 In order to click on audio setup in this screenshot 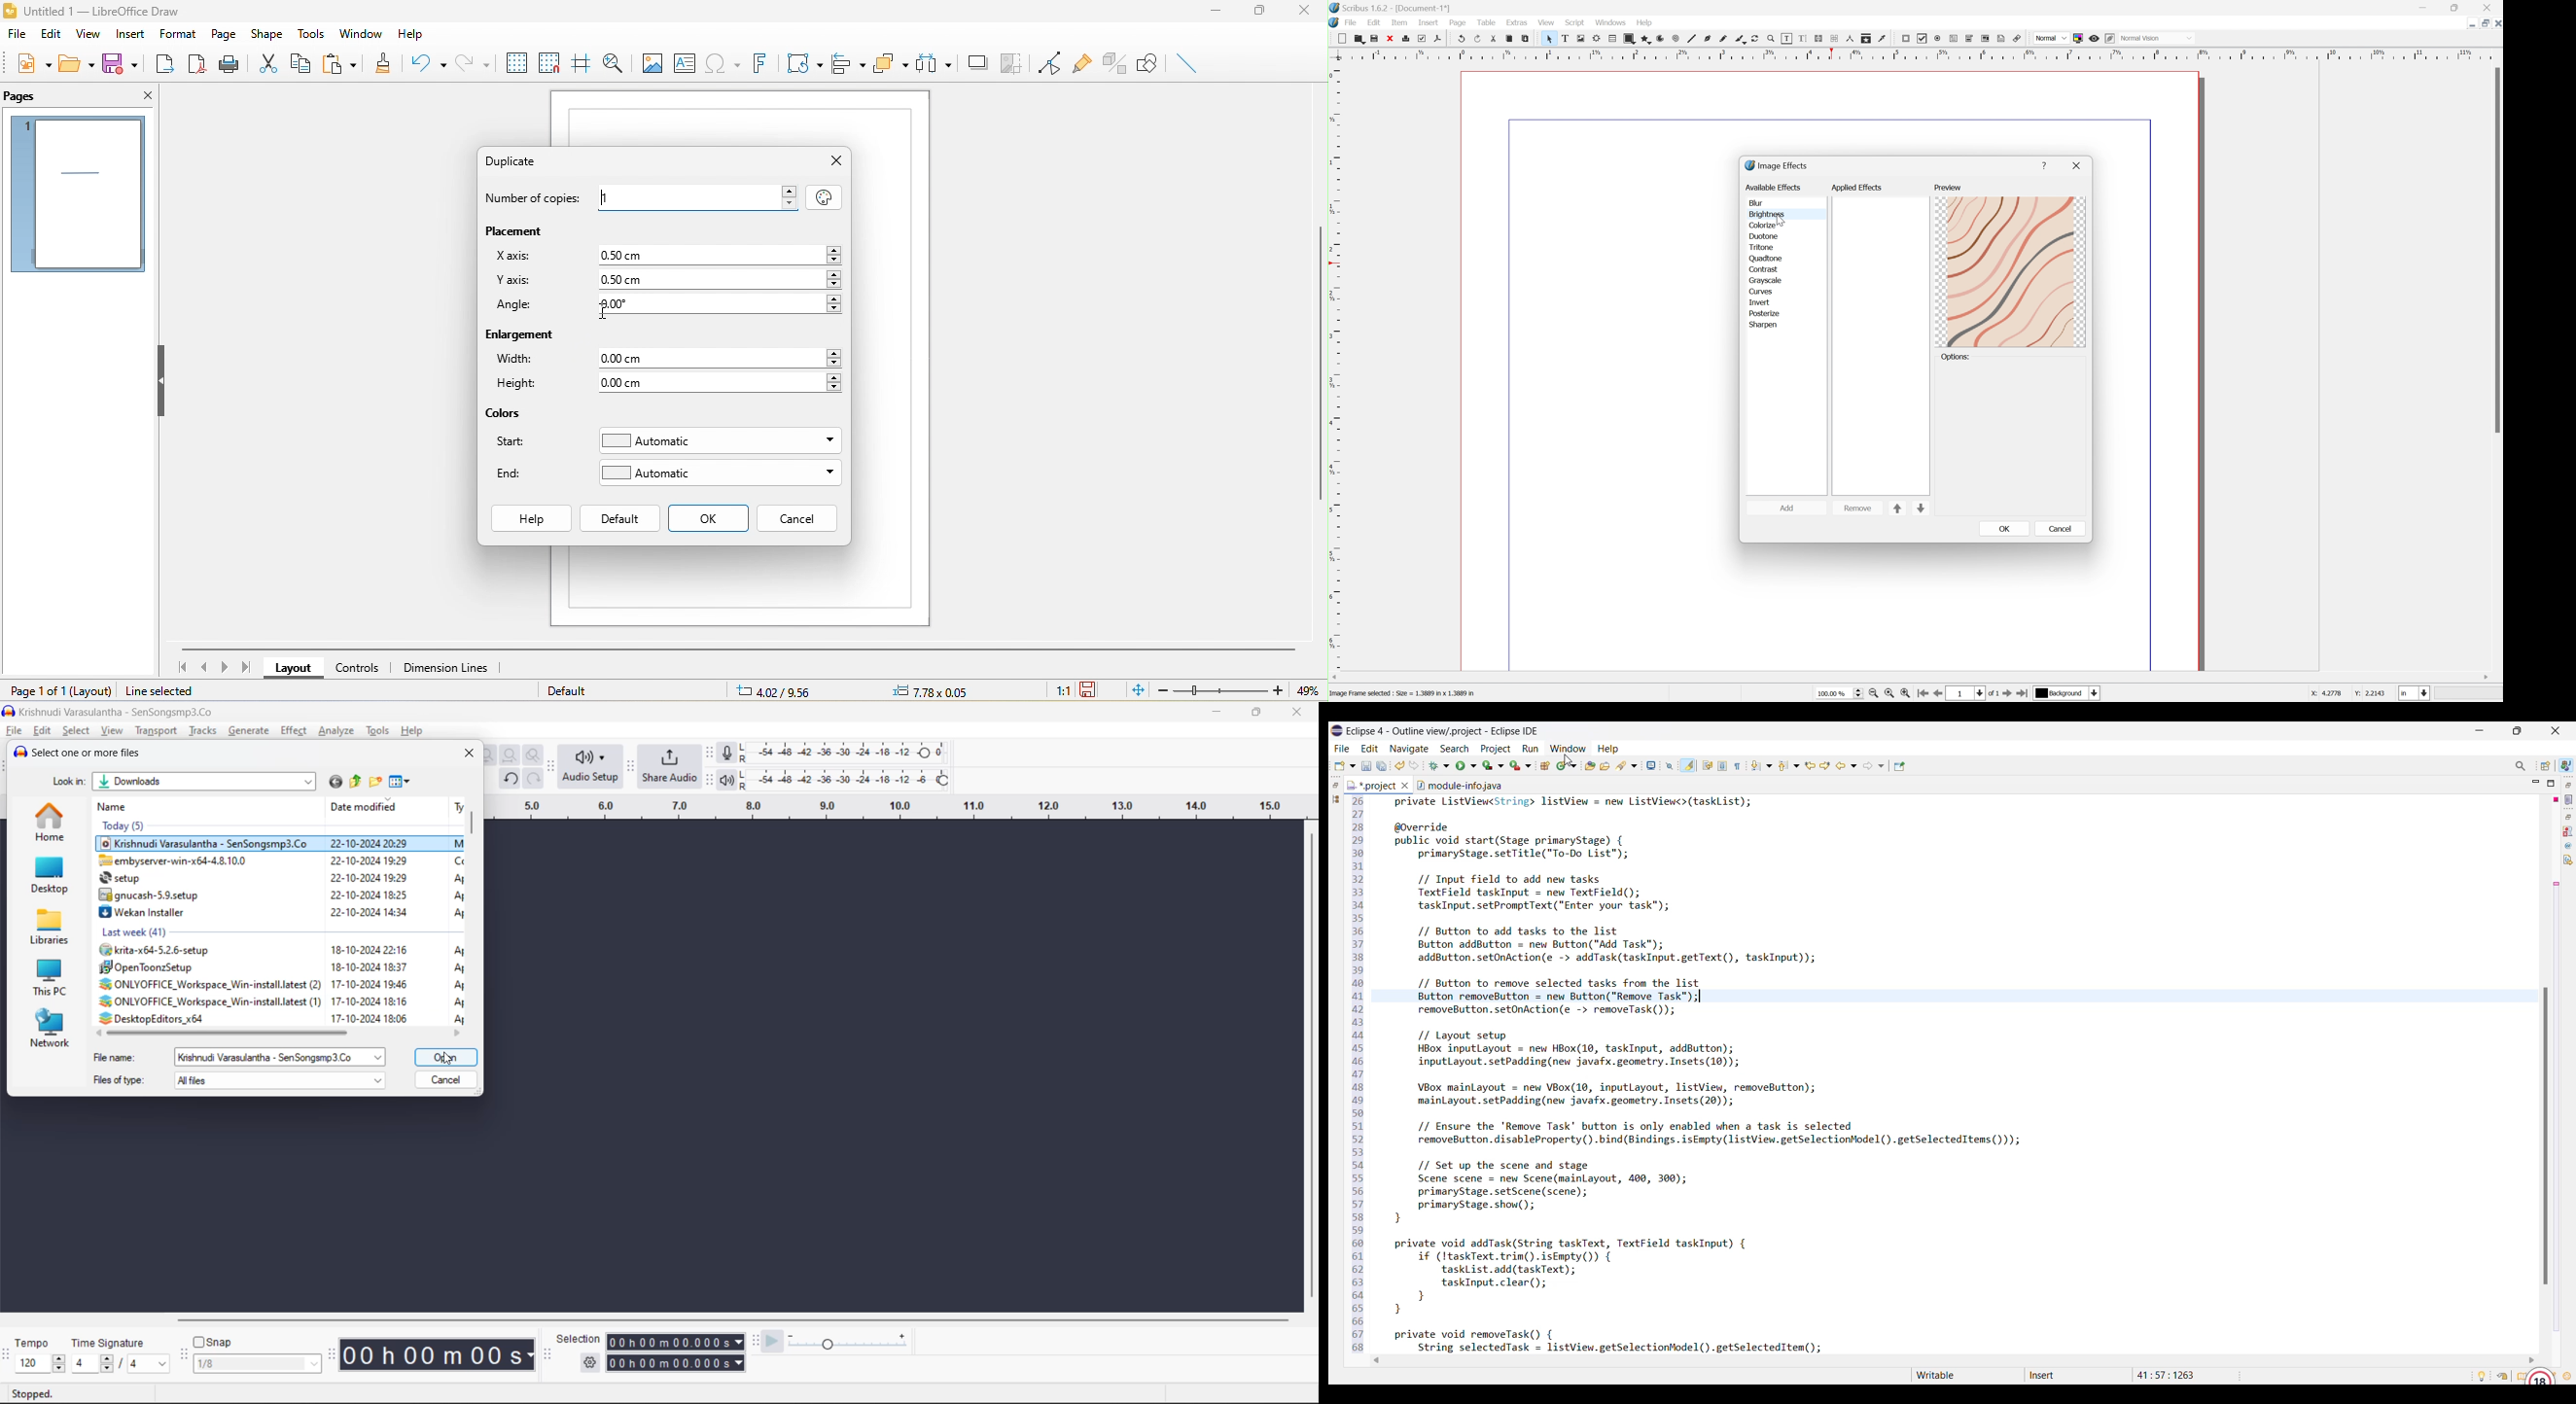, I will do `click(591, 767)`.